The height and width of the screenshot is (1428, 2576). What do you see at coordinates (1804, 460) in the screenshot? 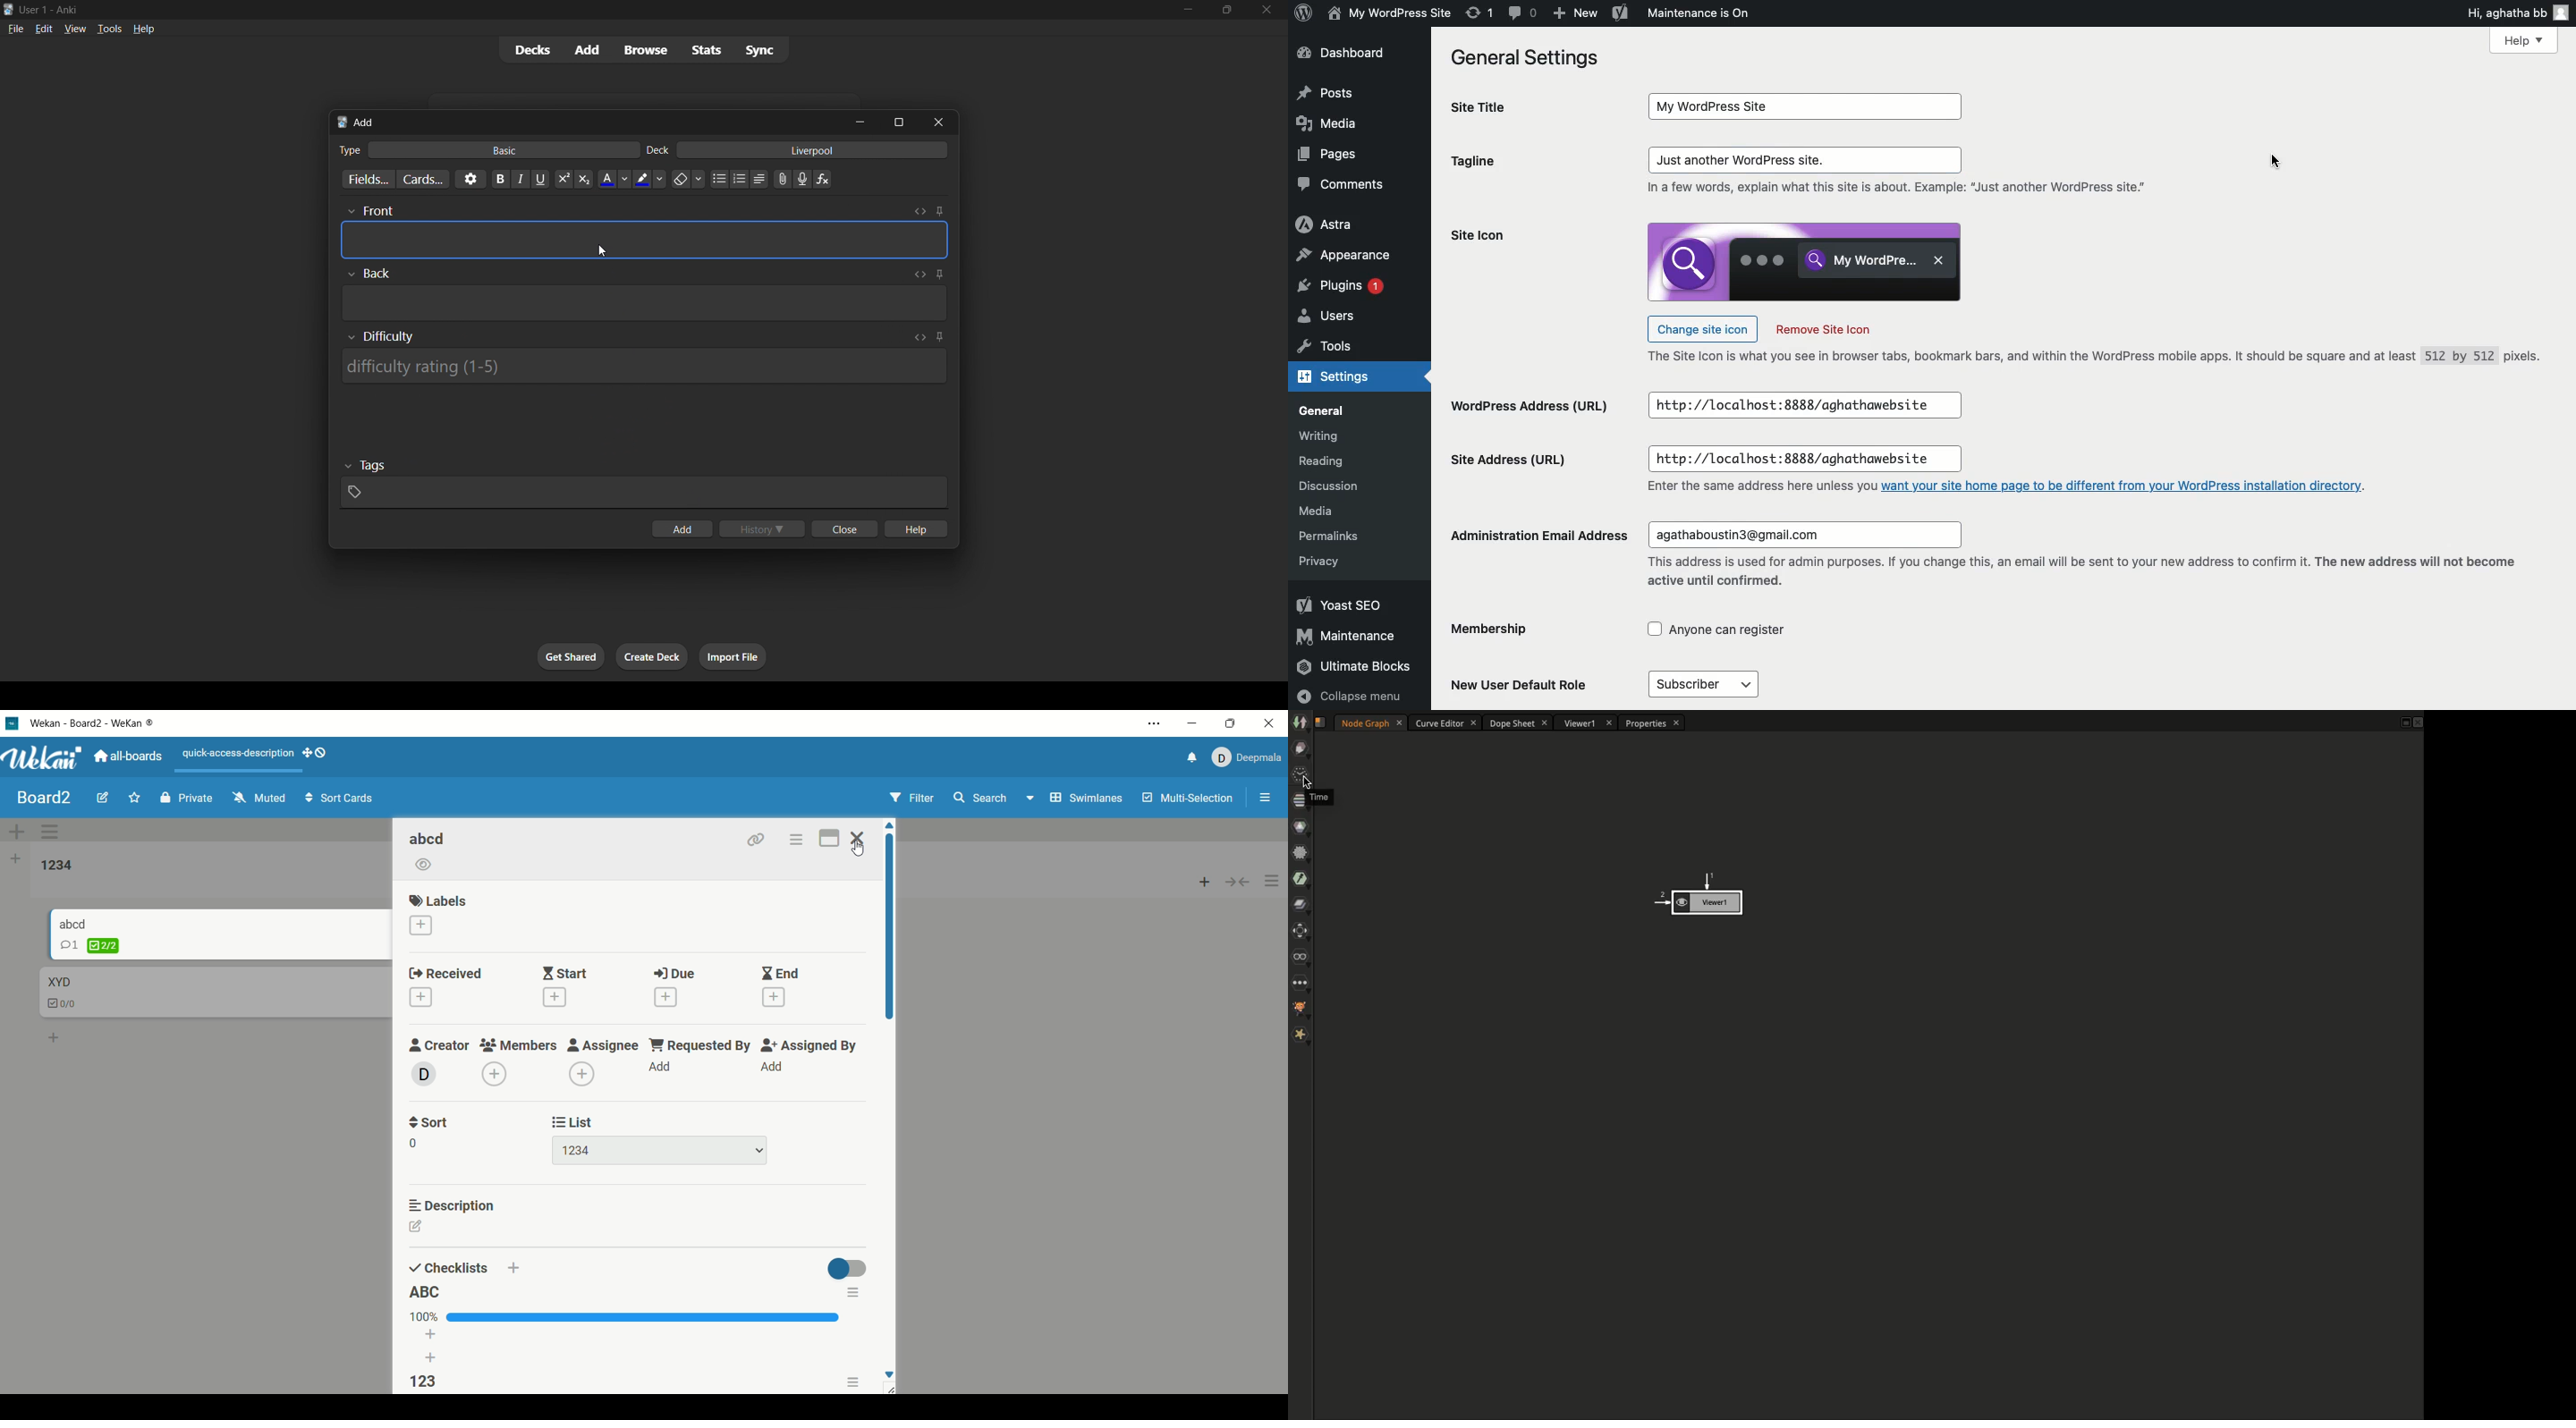
I see `input box` at bounding box center [1804, 460].